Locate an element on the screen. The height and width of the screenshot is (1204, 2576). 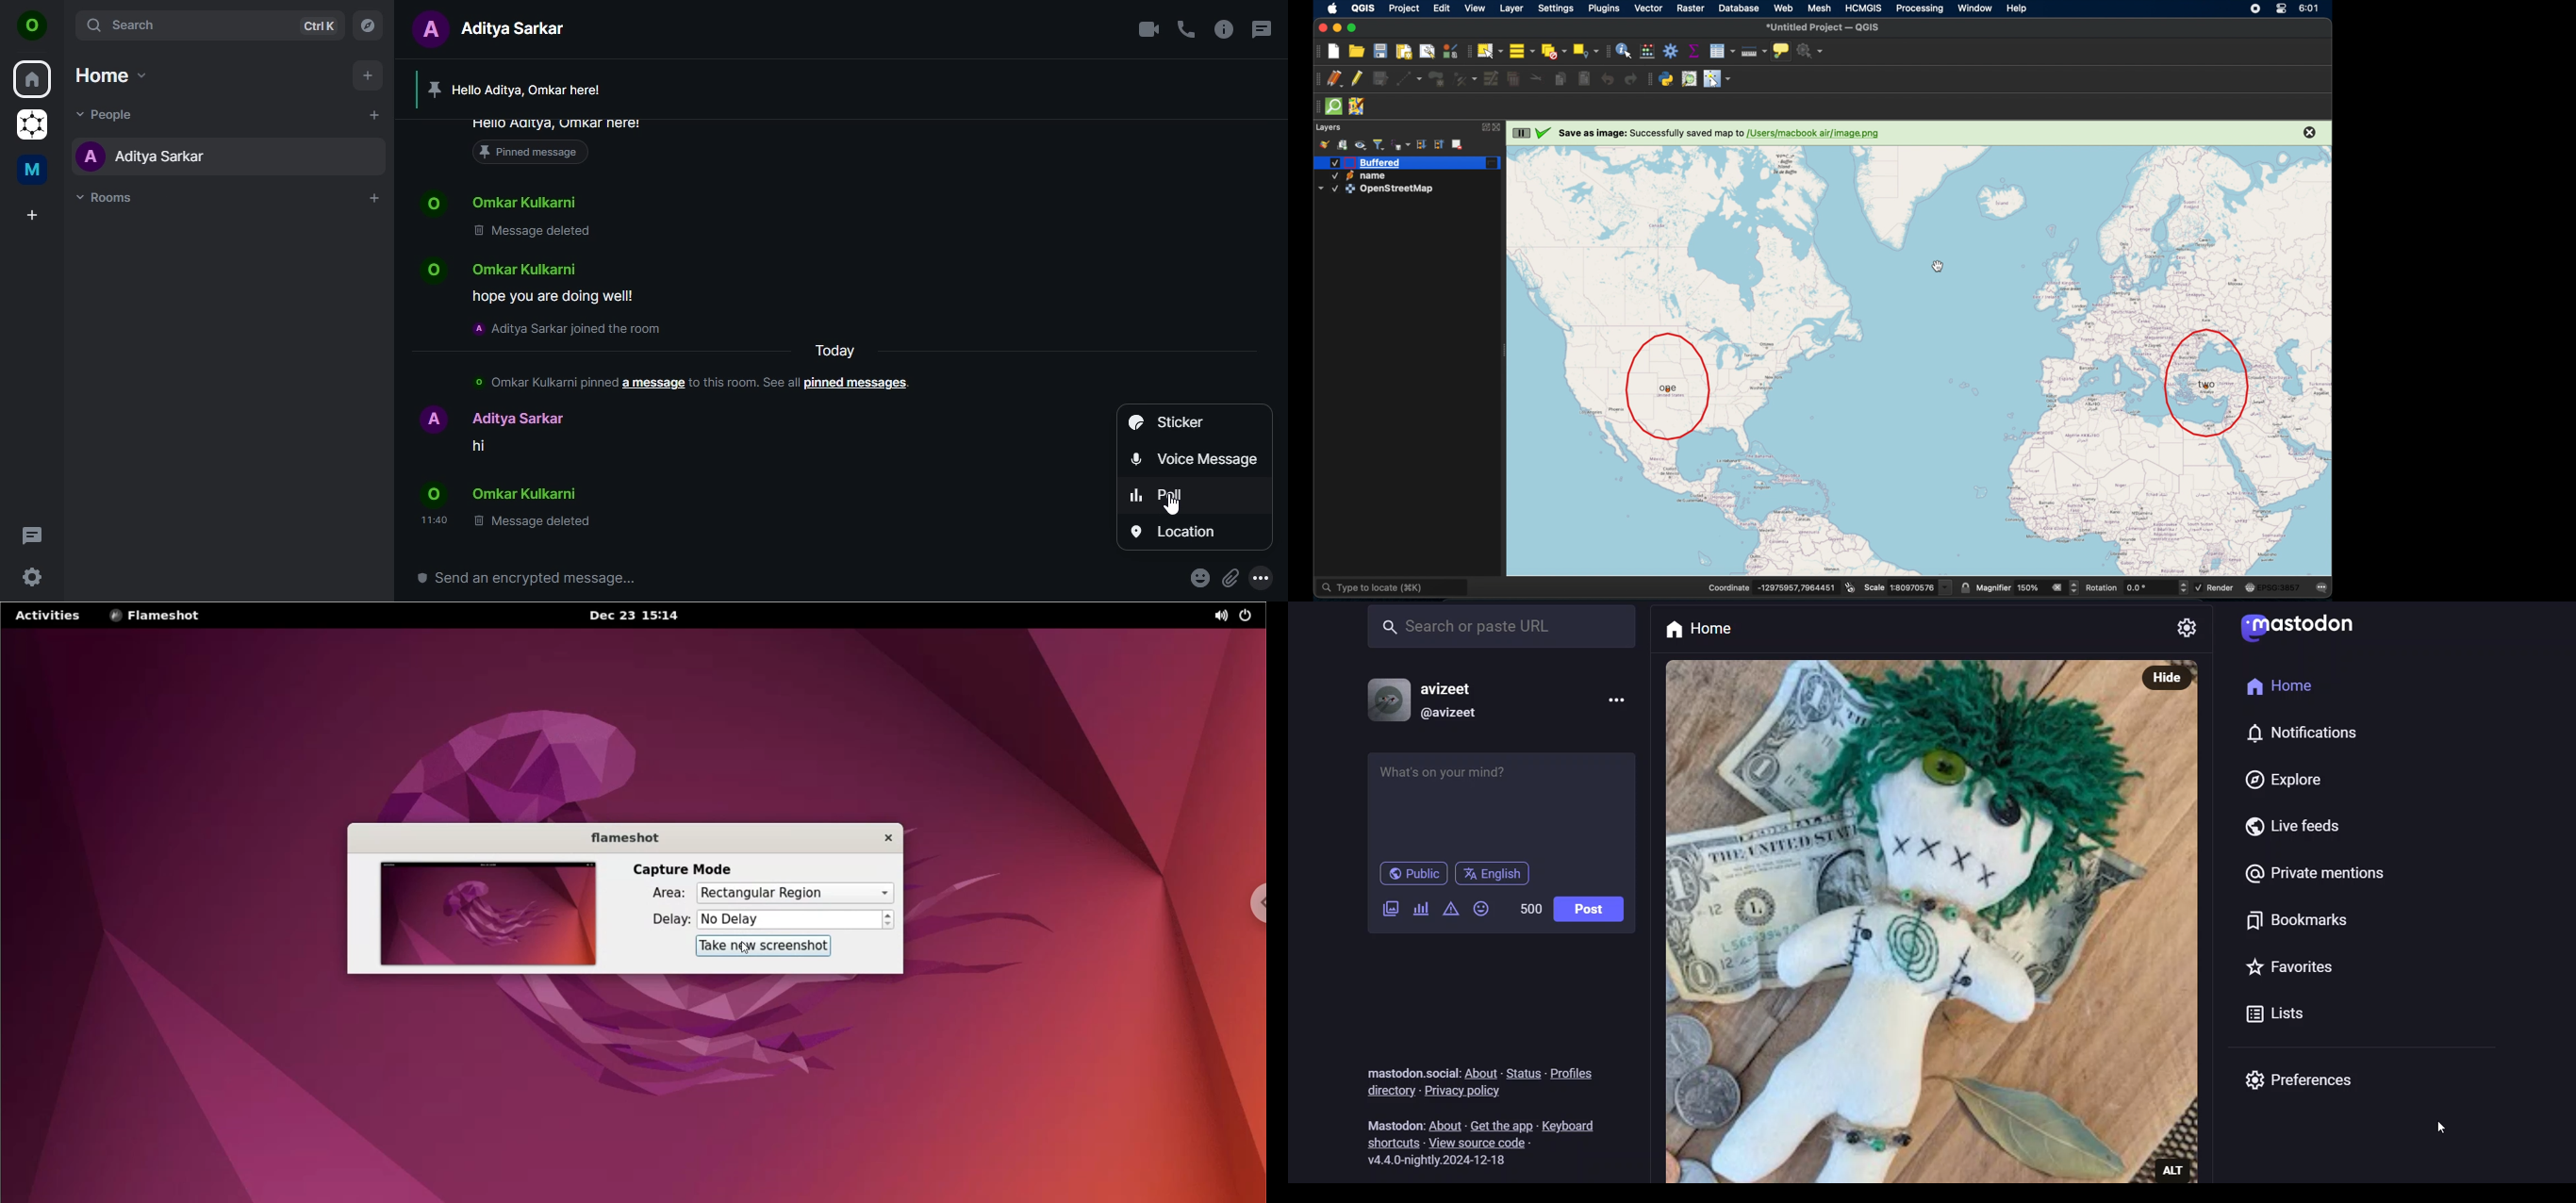
python console is located at coordinates (1666, 80).